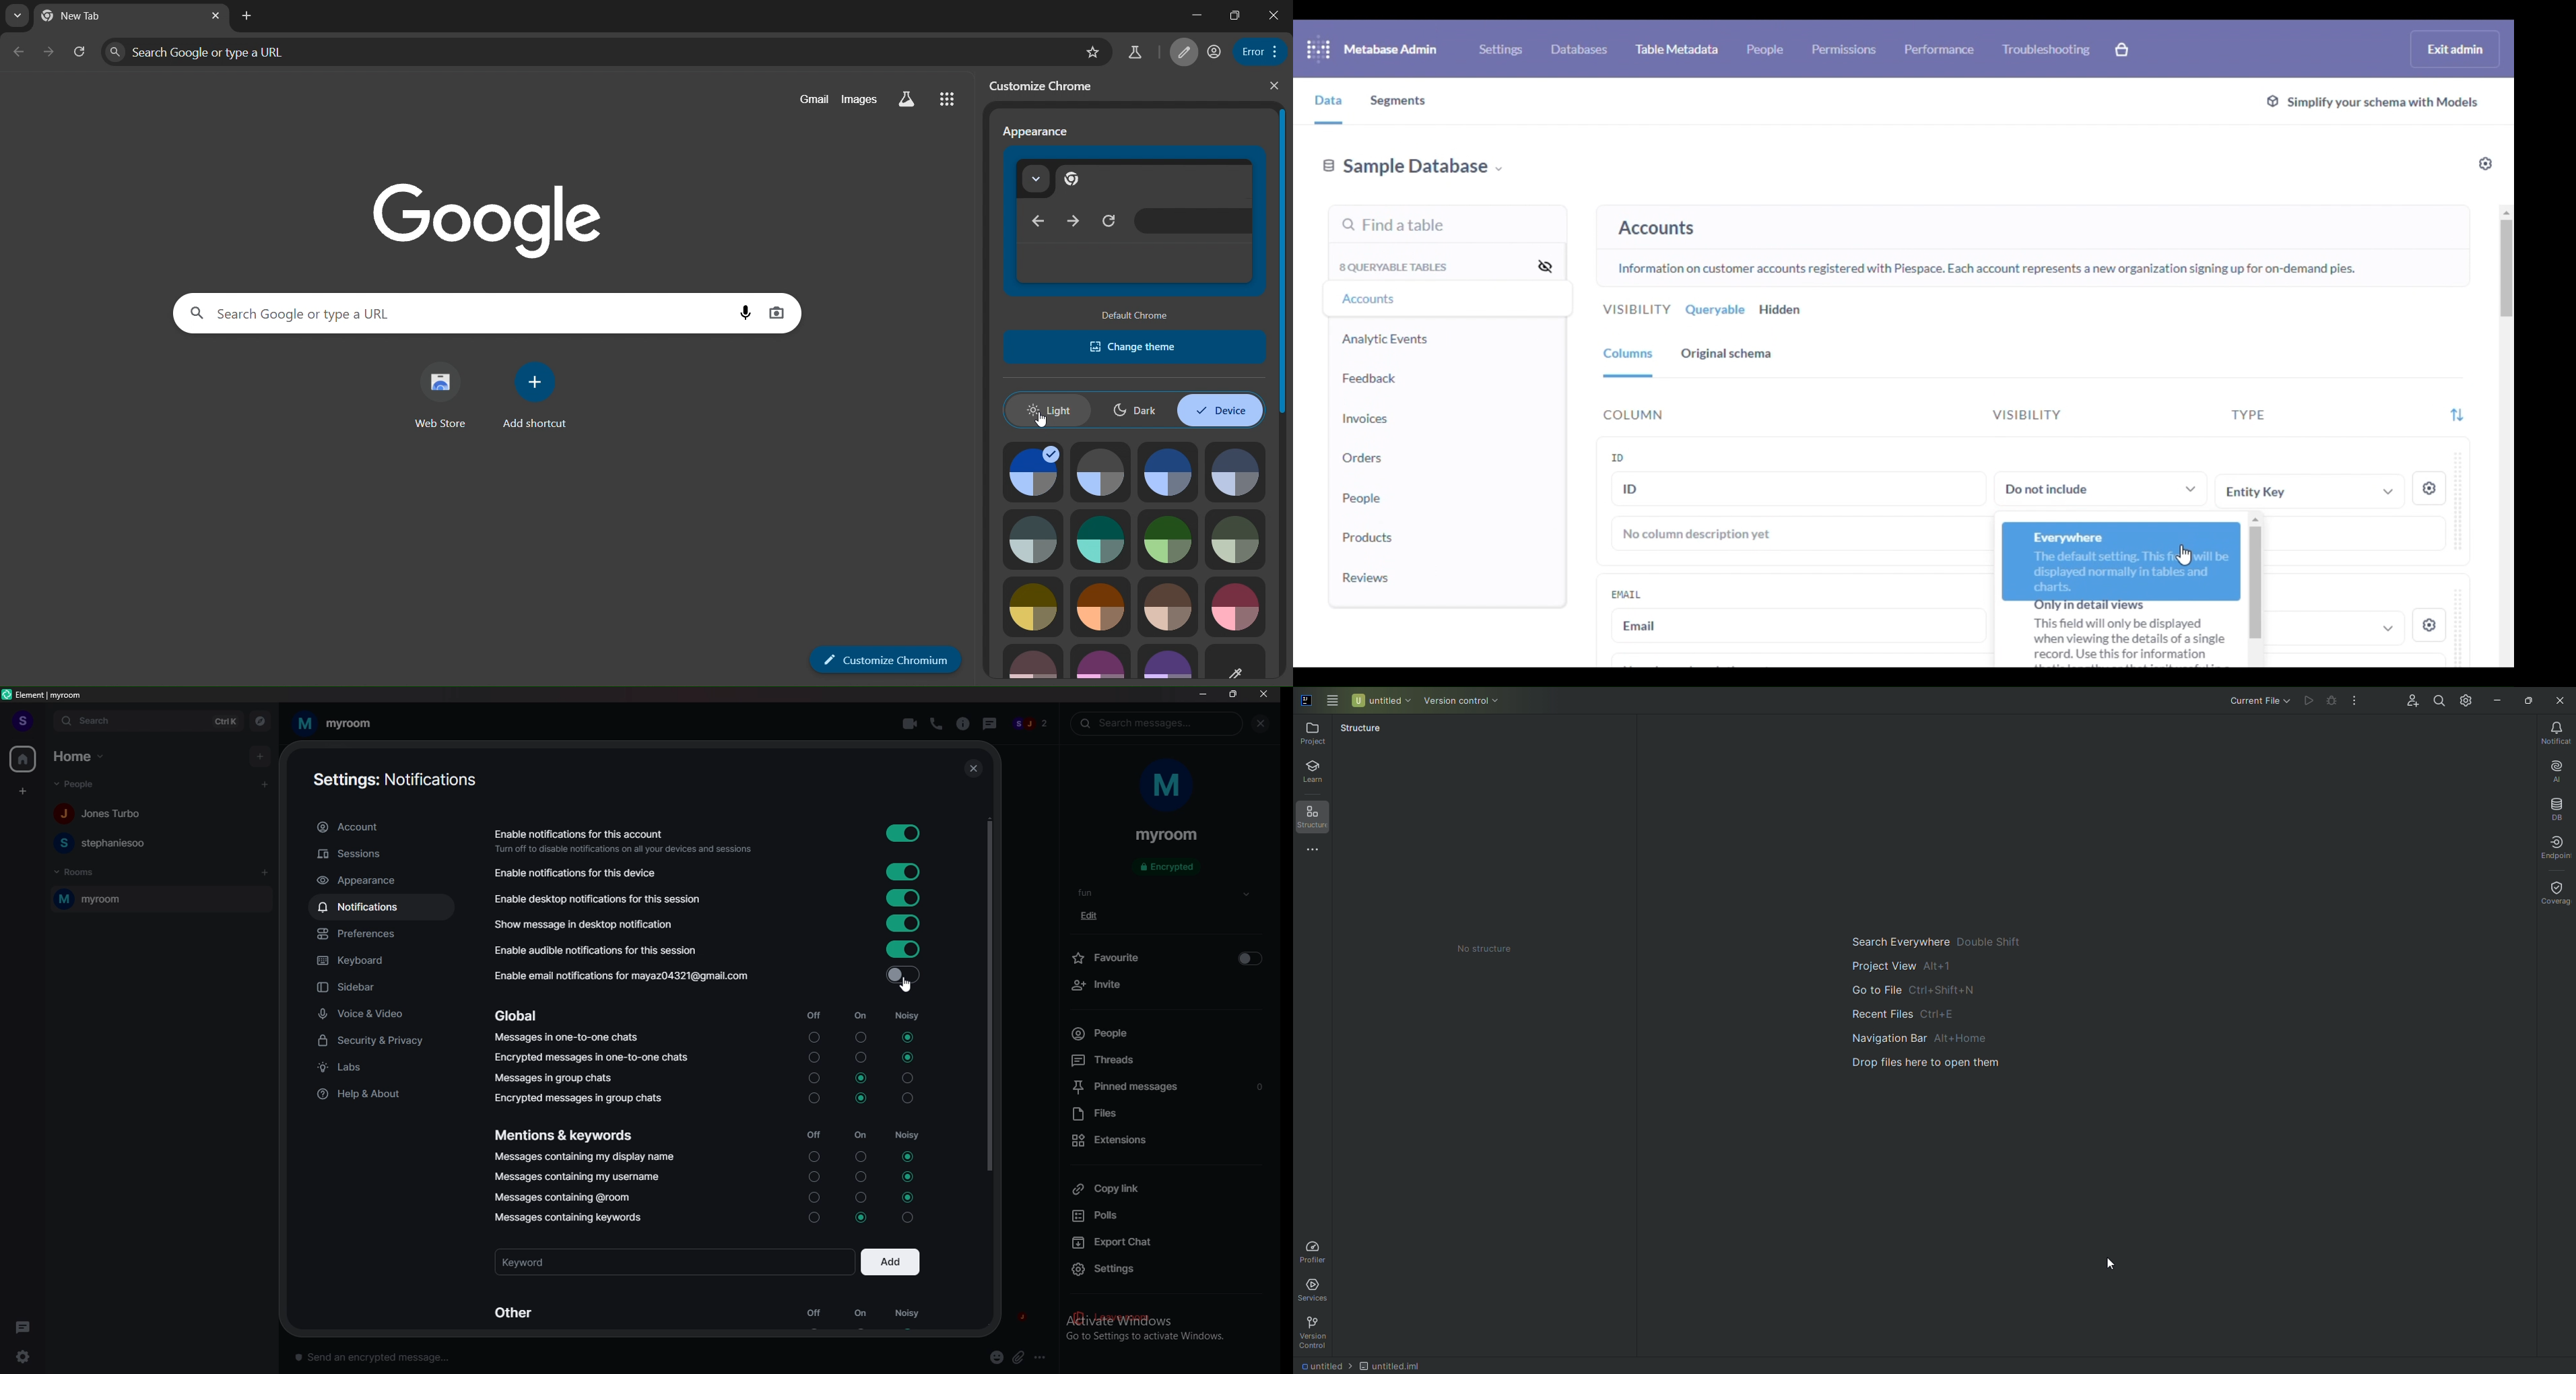 The image size is (2576, 1400). Describe the element at coordinates (570, 1217) in the screenshot. I see `messages containing keyword` at that location.